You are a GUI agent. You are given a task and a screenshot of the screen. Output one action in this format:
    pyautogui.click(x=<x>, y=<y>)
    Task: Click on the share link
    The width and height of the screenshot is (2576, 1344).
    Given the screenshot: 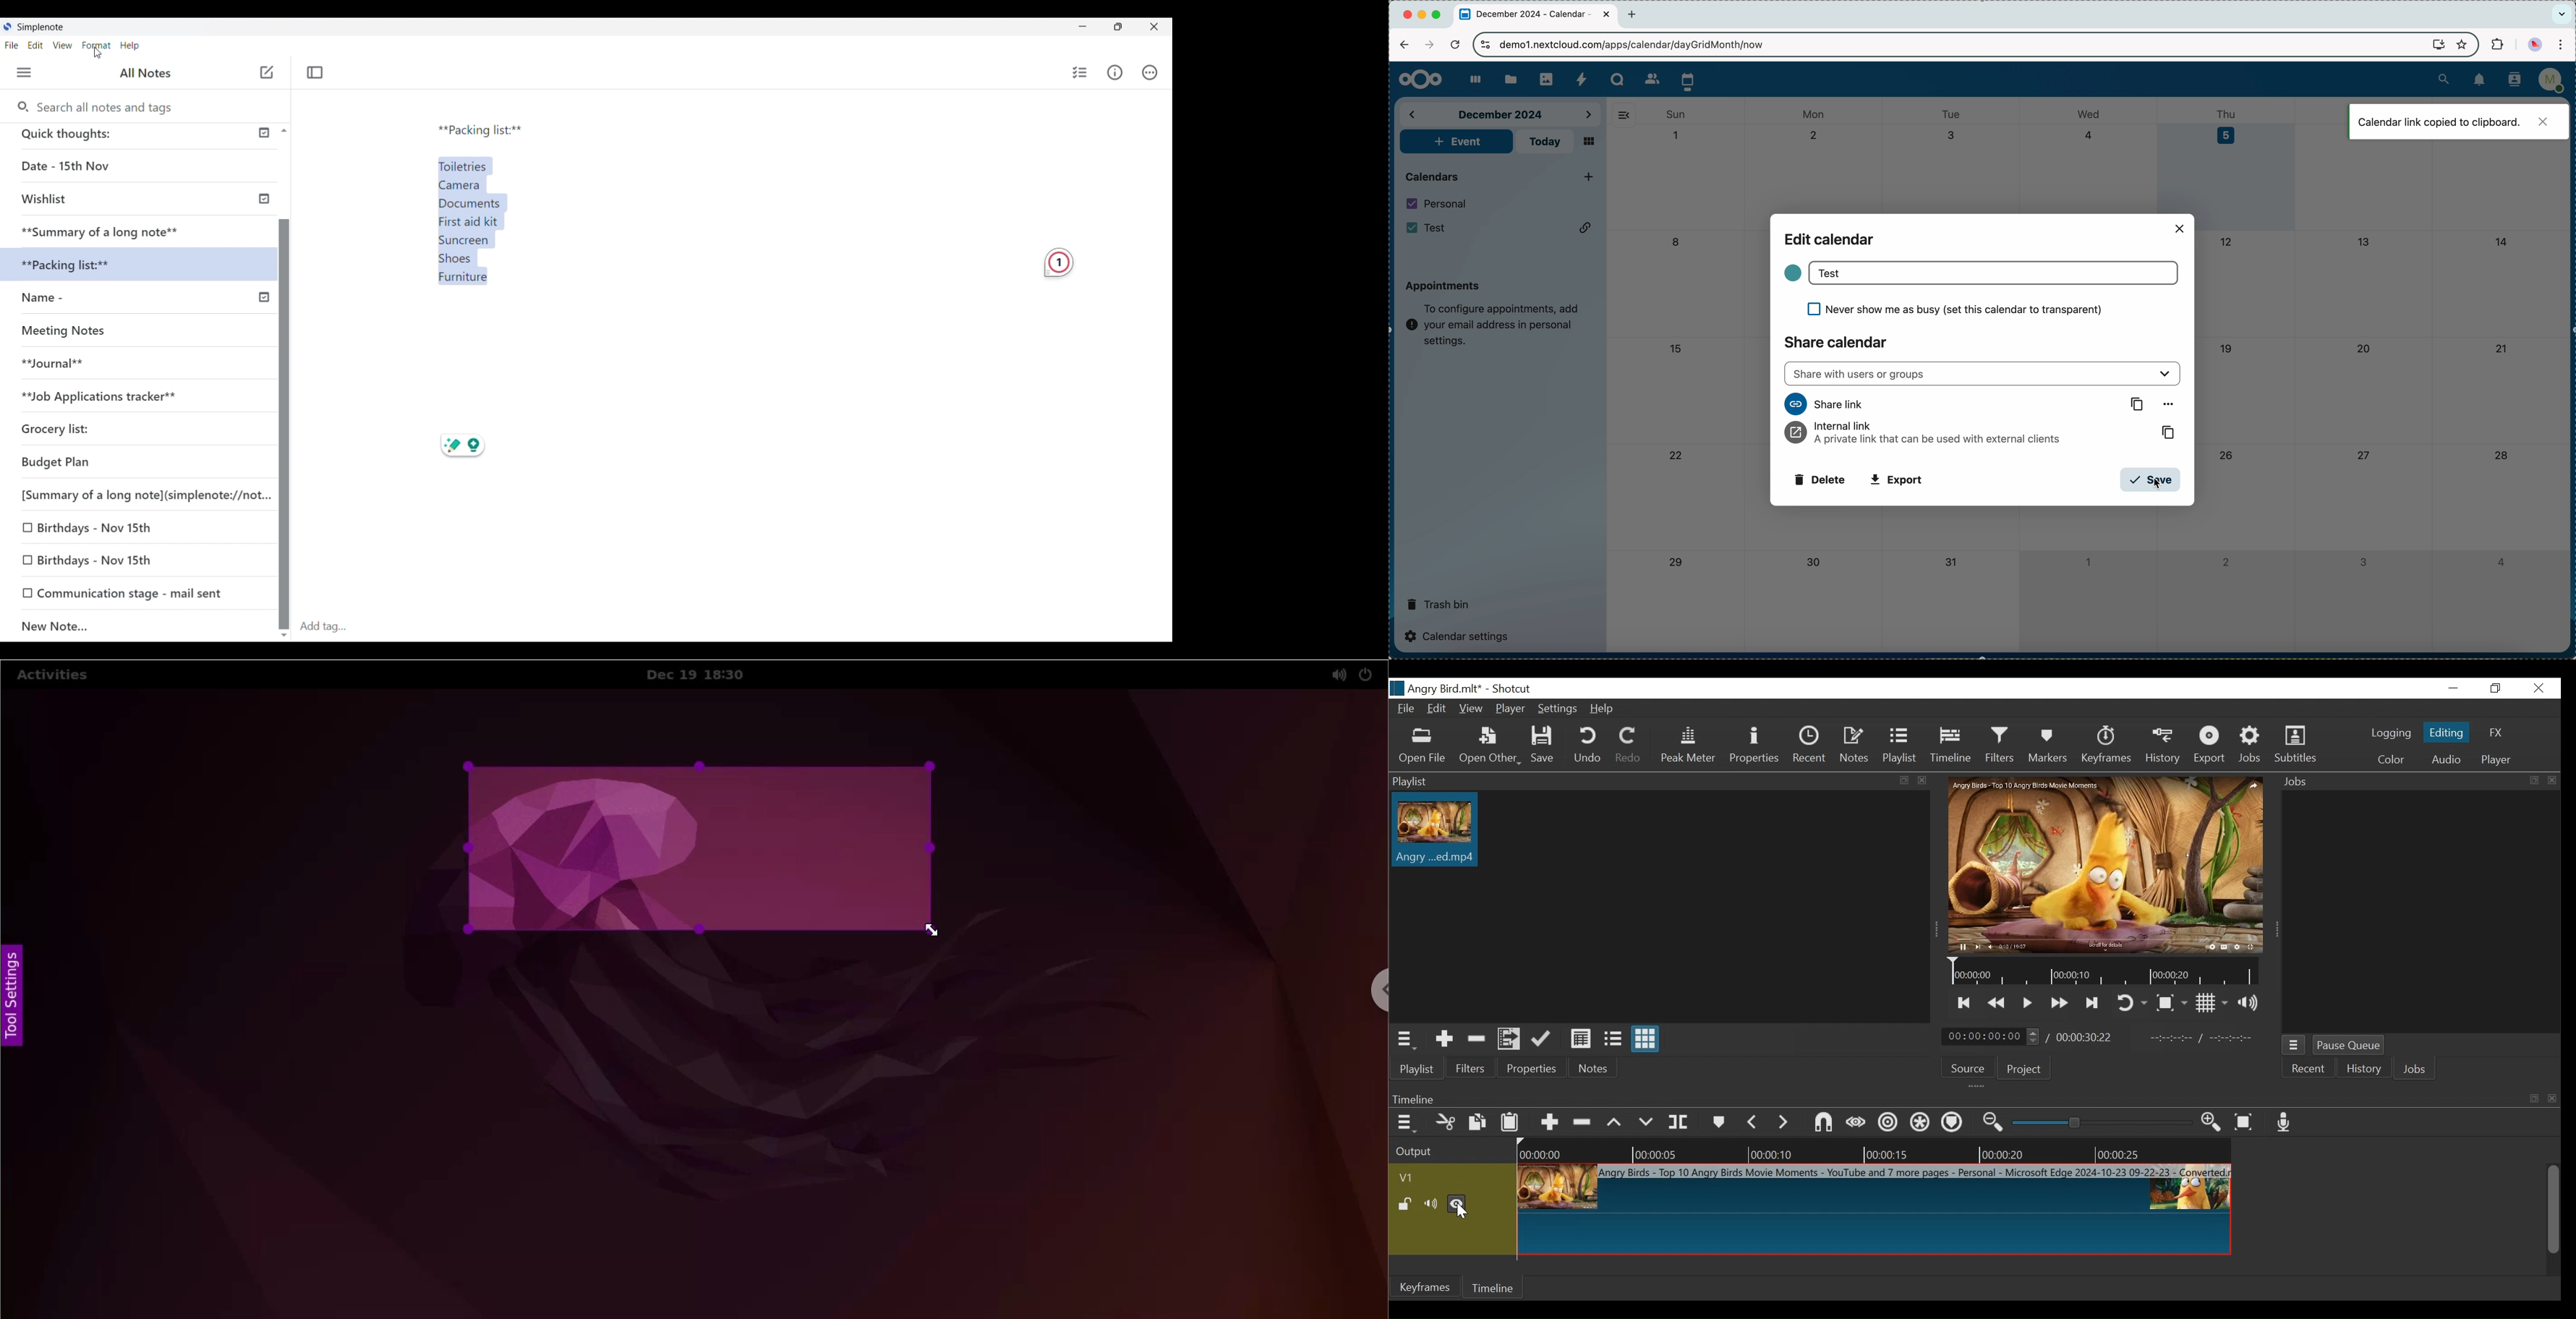 What is the action you would take?
    pyautogui.click(x=1824, y=403)
    